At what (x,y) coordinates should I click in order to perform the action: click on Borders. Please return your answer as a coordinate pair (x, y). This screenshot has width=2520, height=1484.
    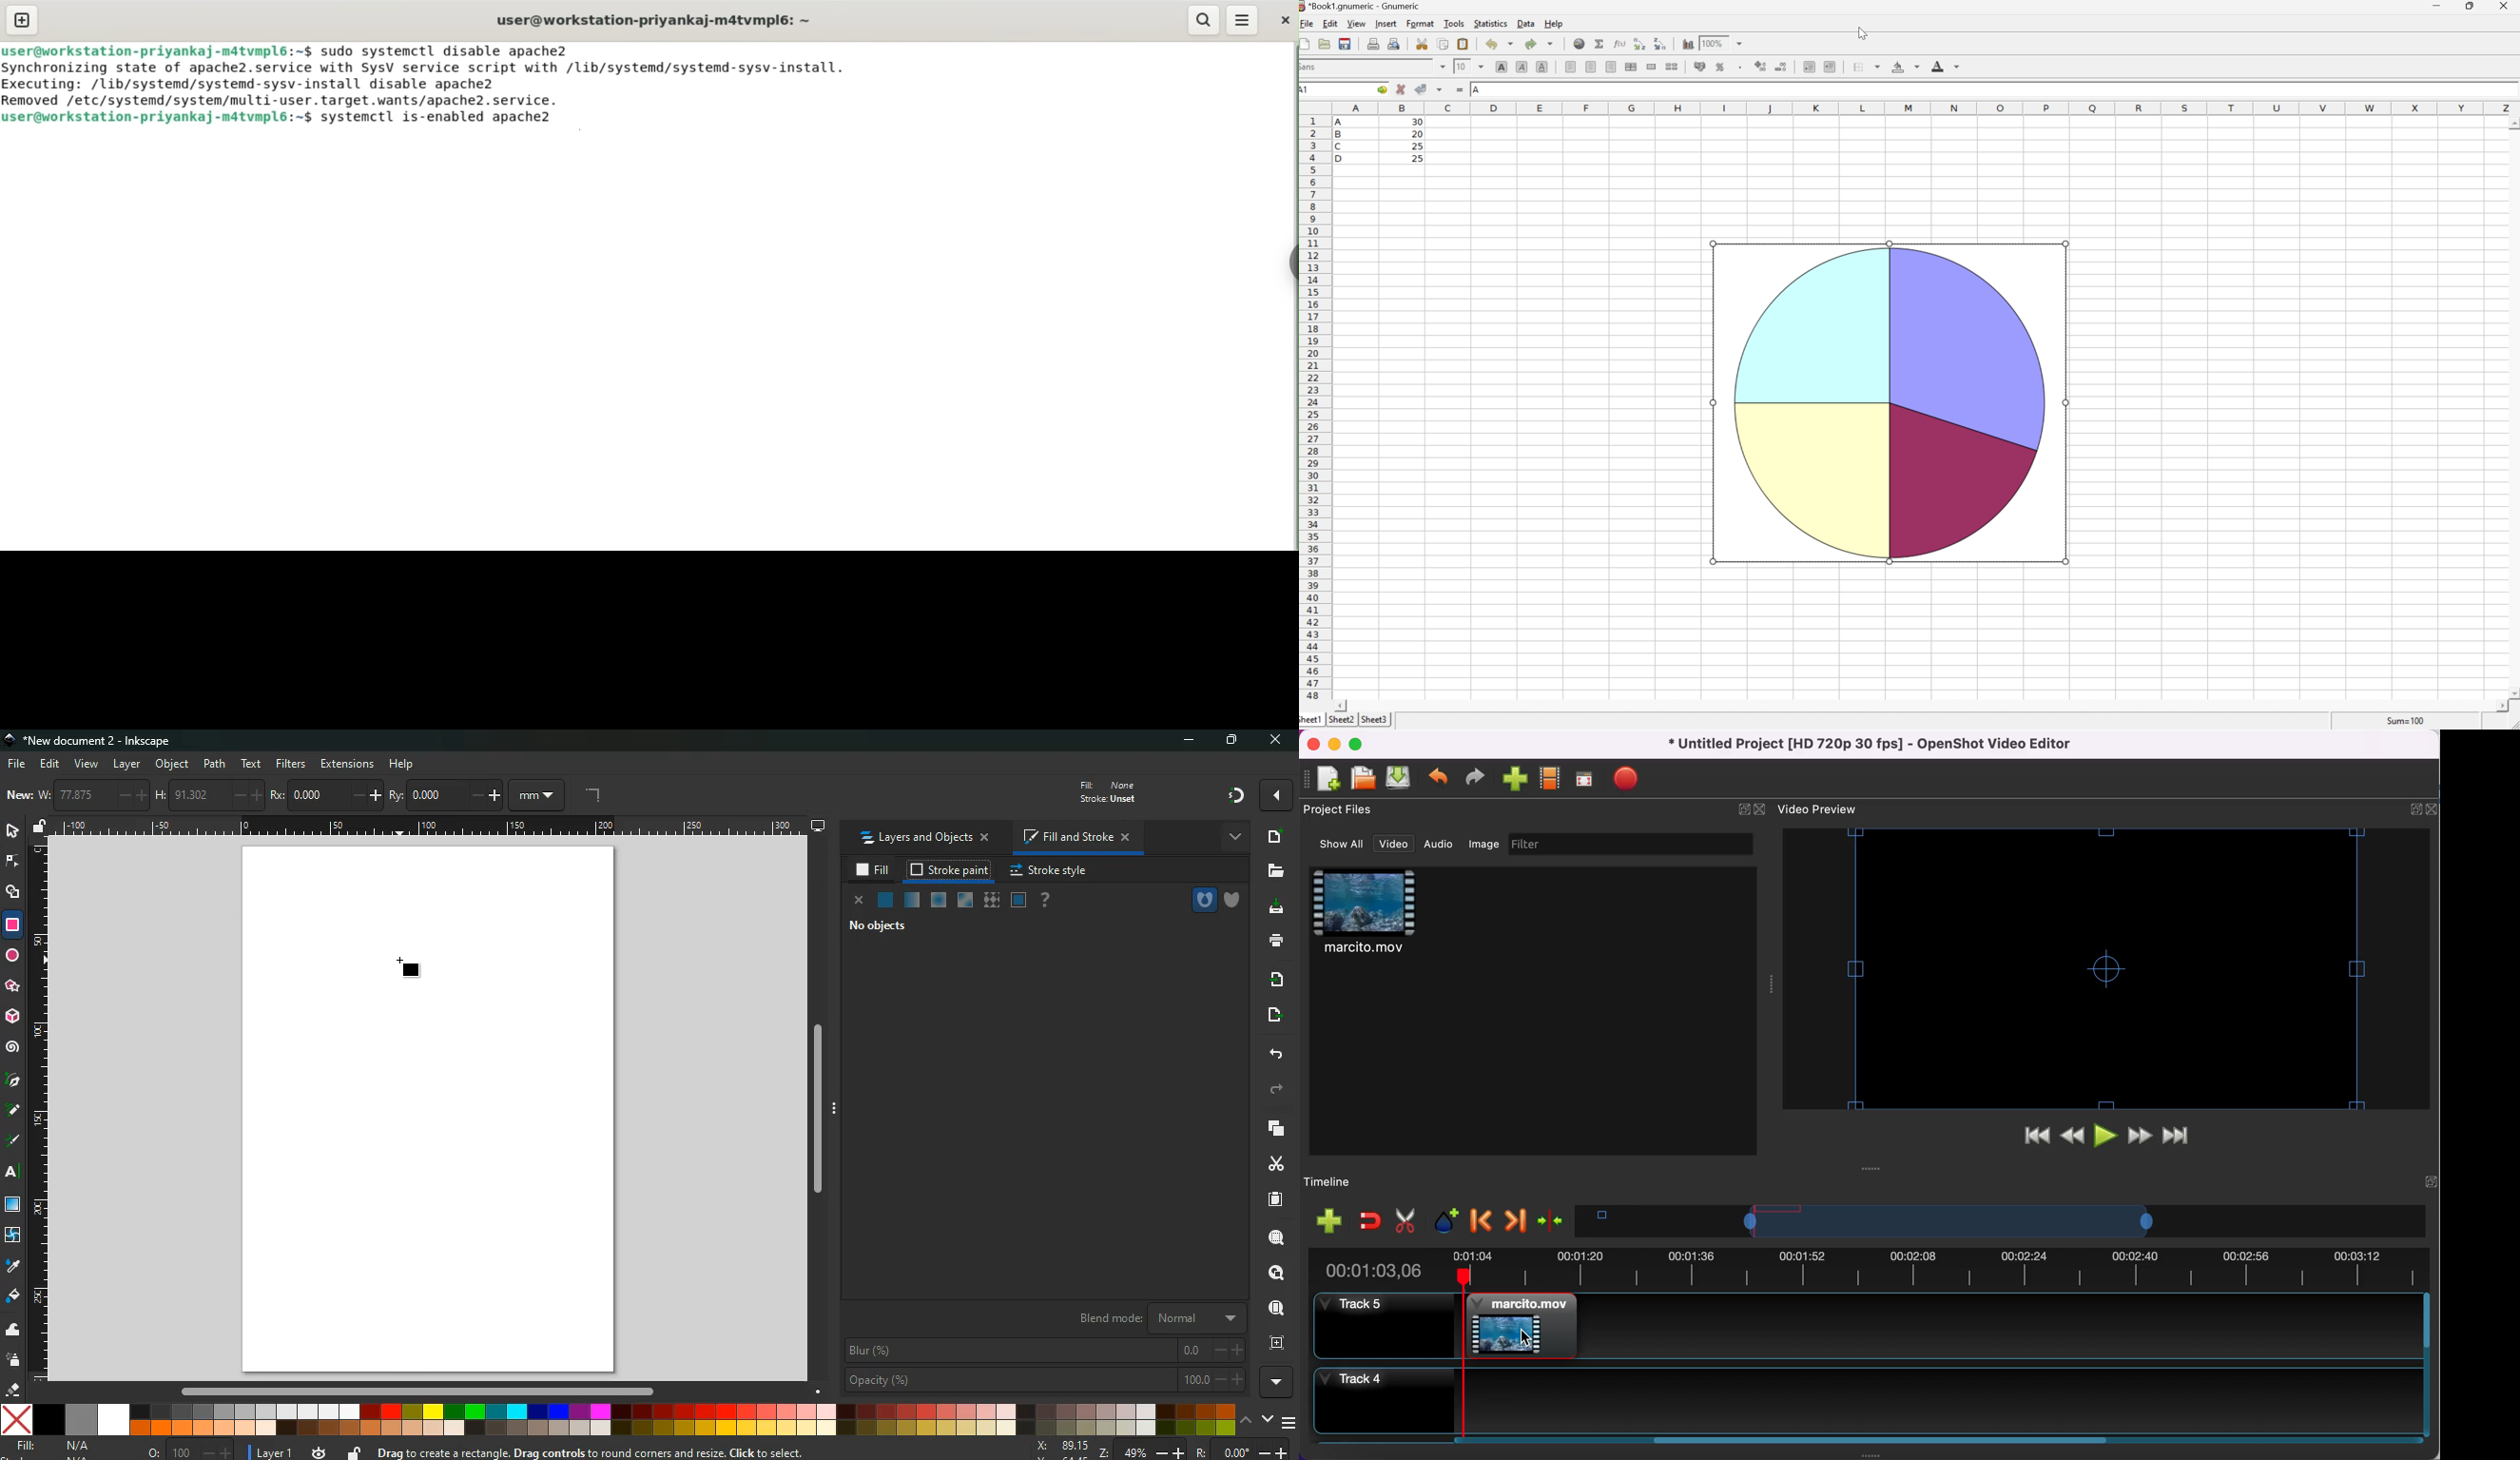
    Looking at the image, I should click on (1863, 66).